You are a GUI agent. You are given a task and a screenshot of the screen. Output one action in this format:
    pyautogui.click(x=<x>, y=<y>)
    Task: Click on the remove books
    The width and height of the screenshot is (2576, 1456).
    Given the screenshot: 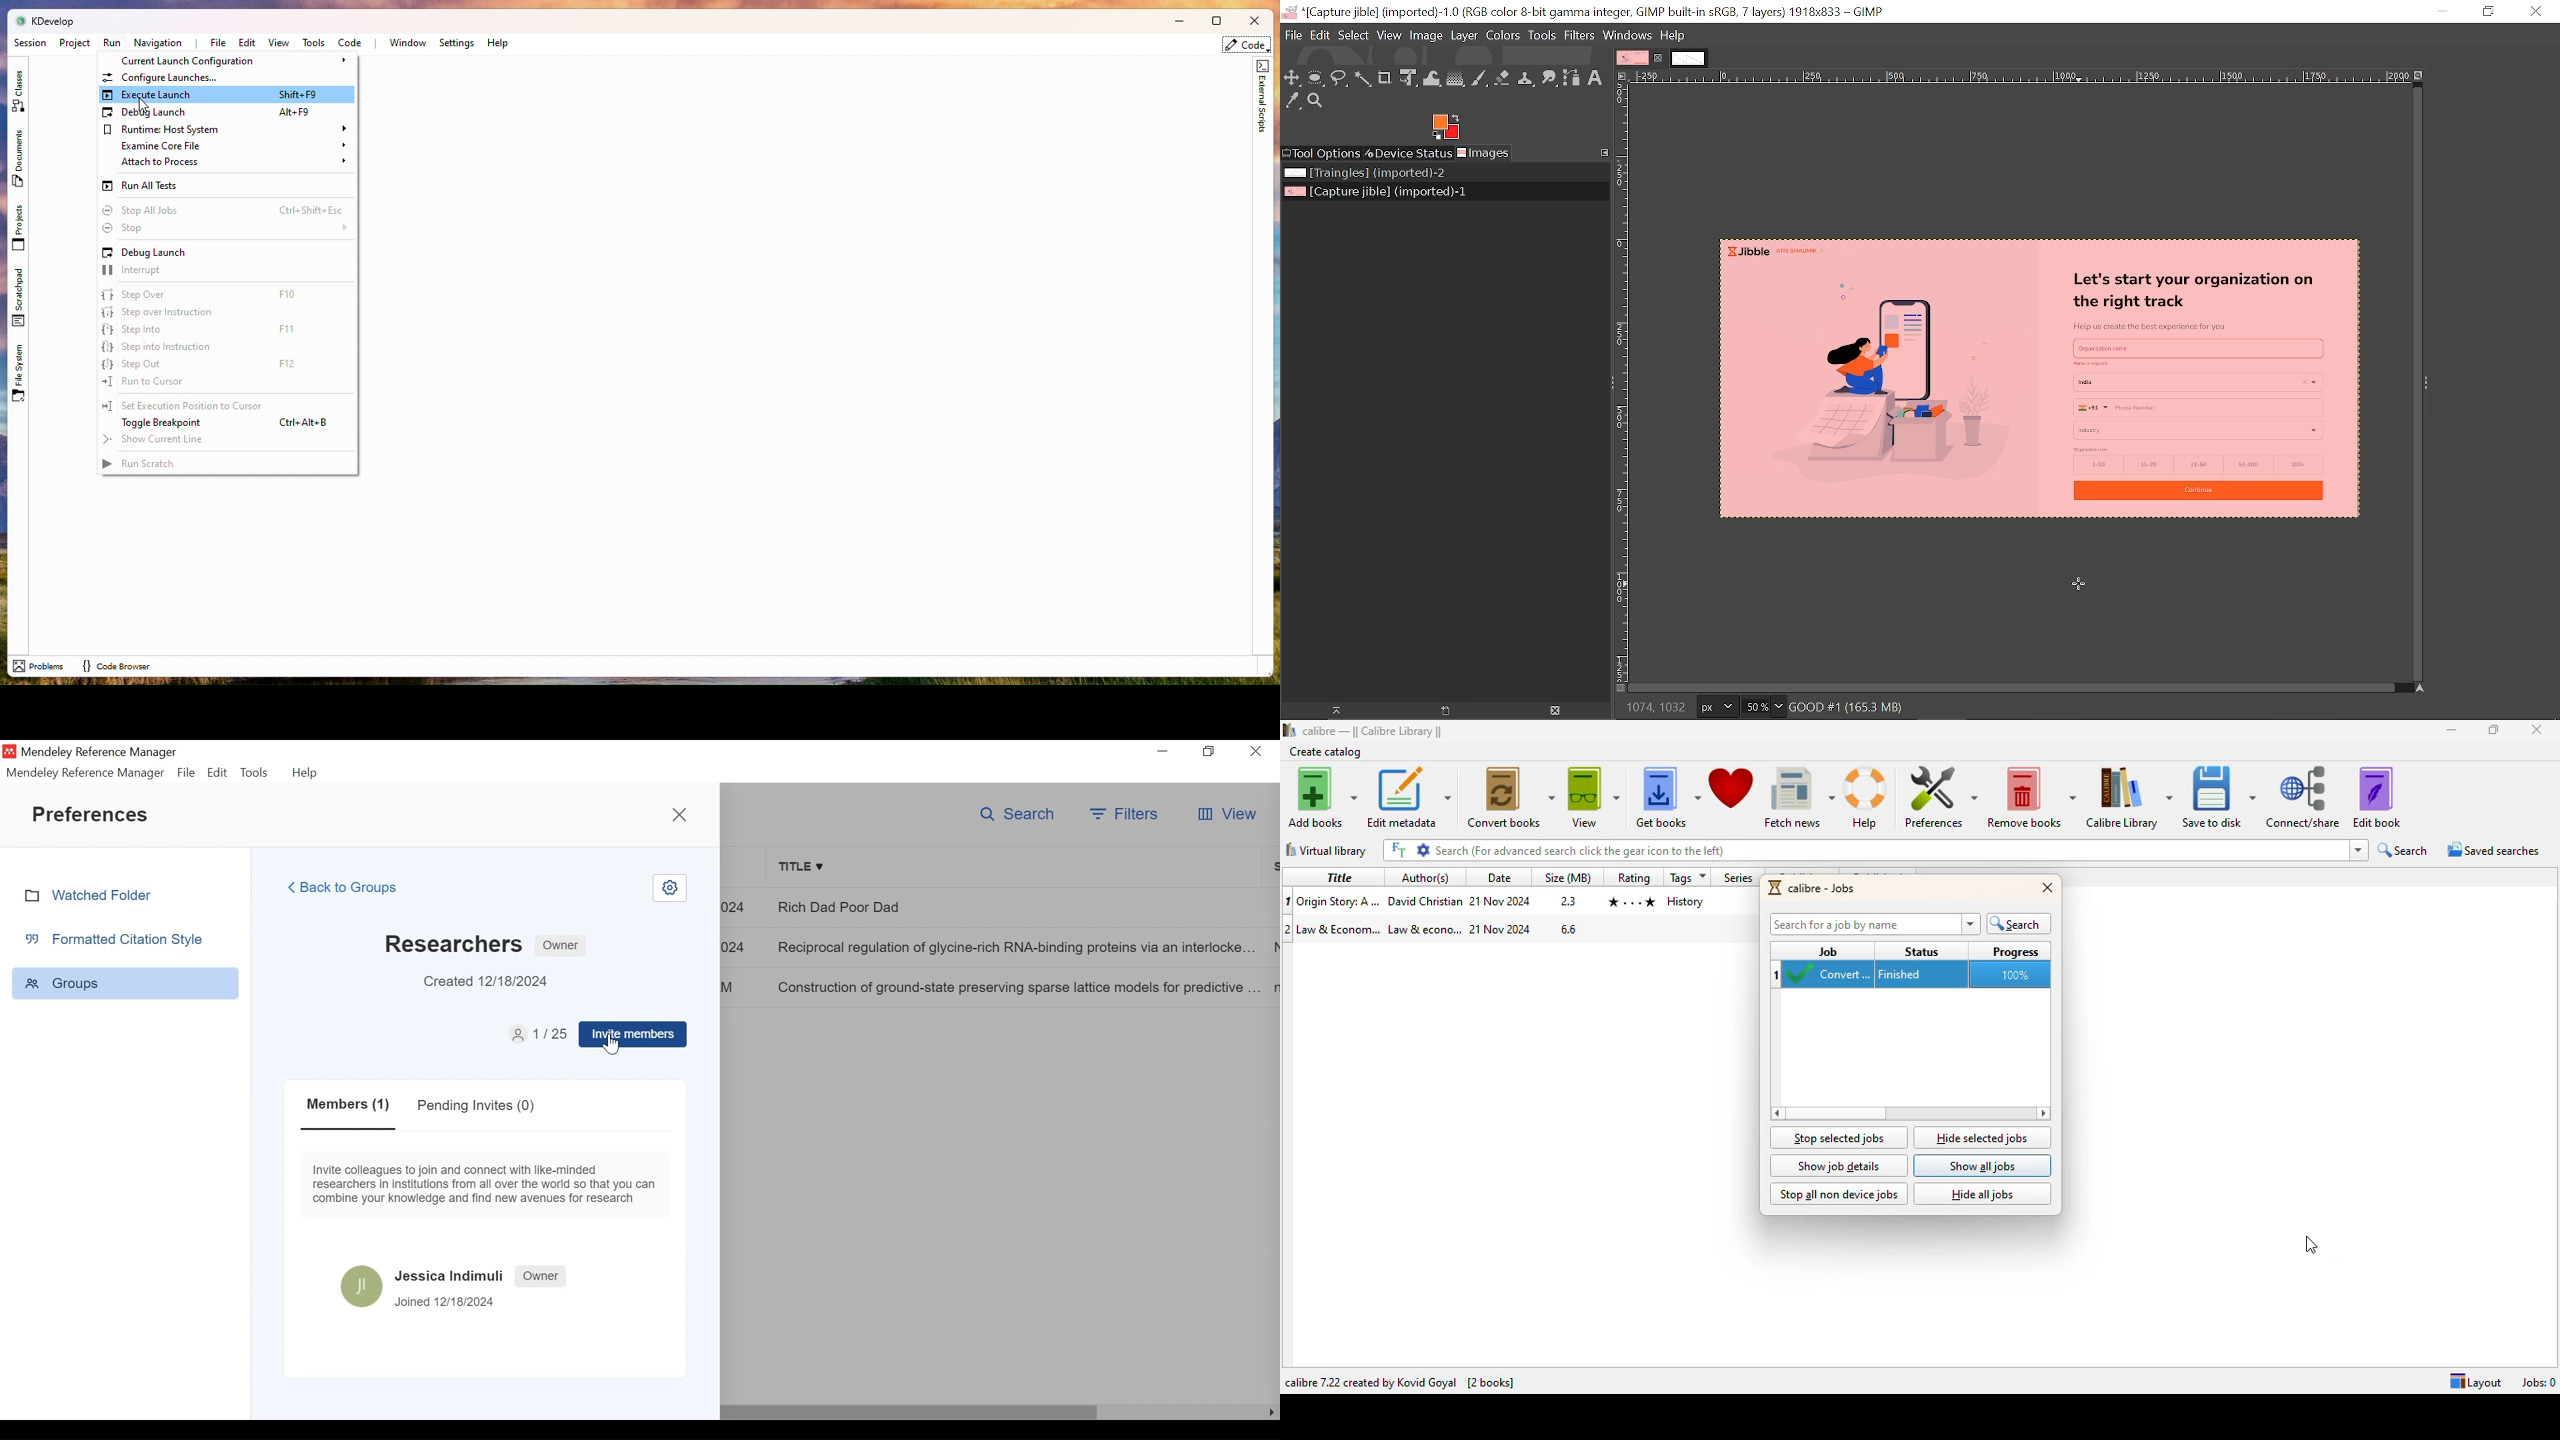 What is the action you would take?
    pyautogui.click(x=2032, y=797)
    